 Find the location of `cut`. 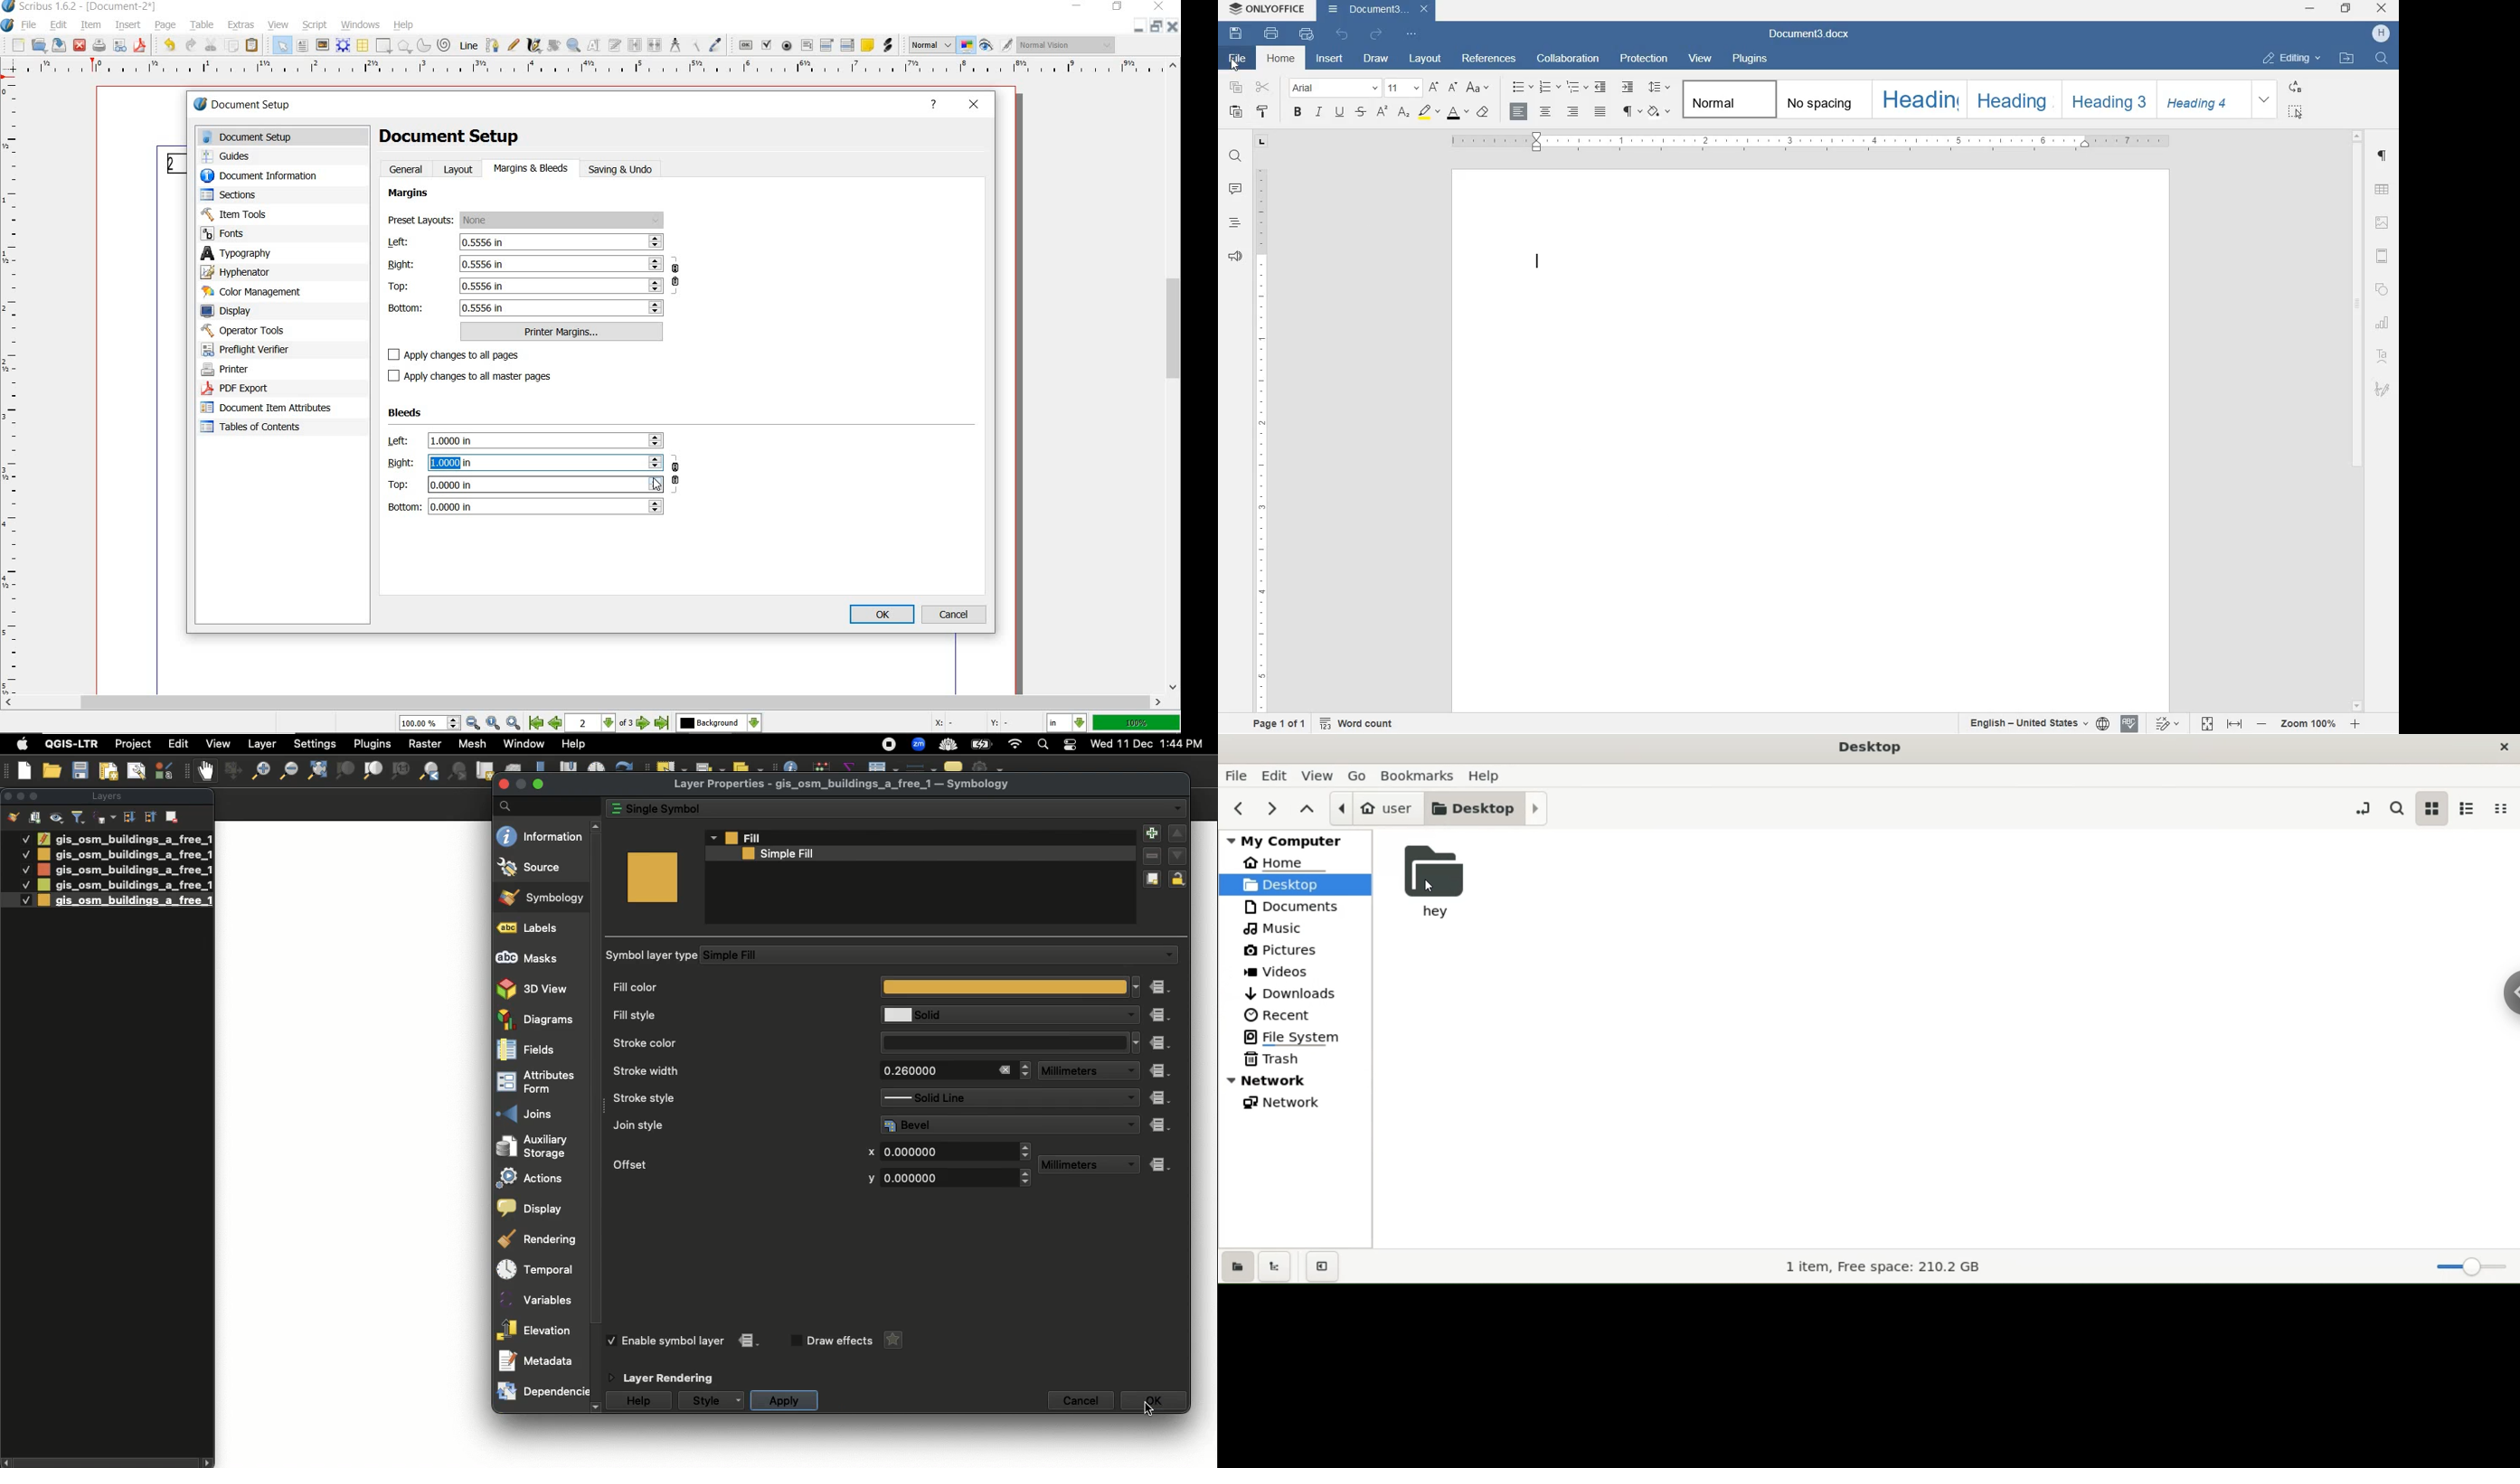

cut is located at coordinates (210, 44).